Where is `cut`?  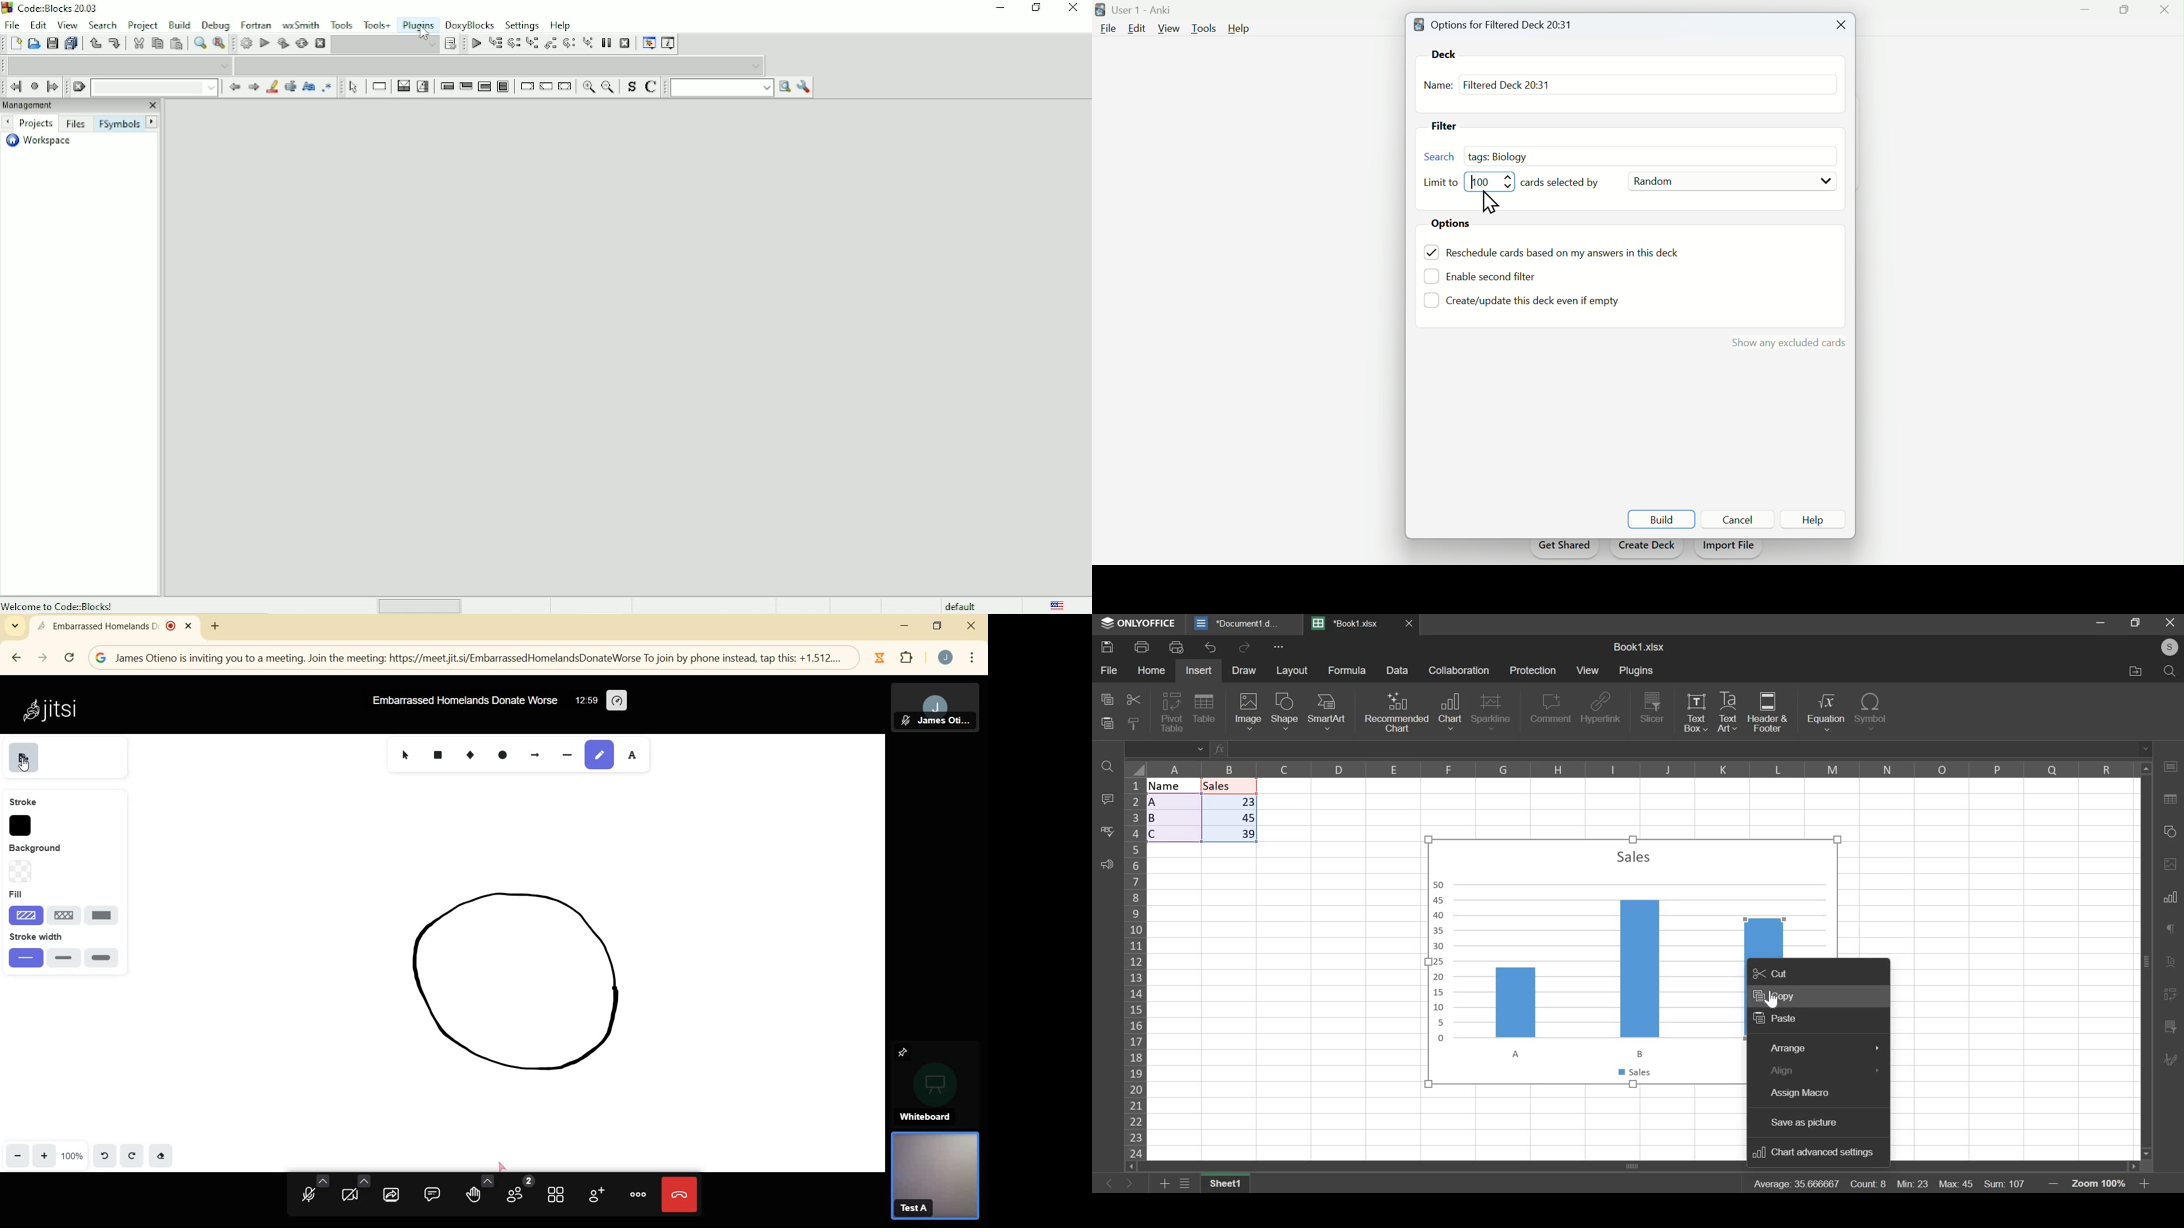 cut is located at coordinates (1771, 973).